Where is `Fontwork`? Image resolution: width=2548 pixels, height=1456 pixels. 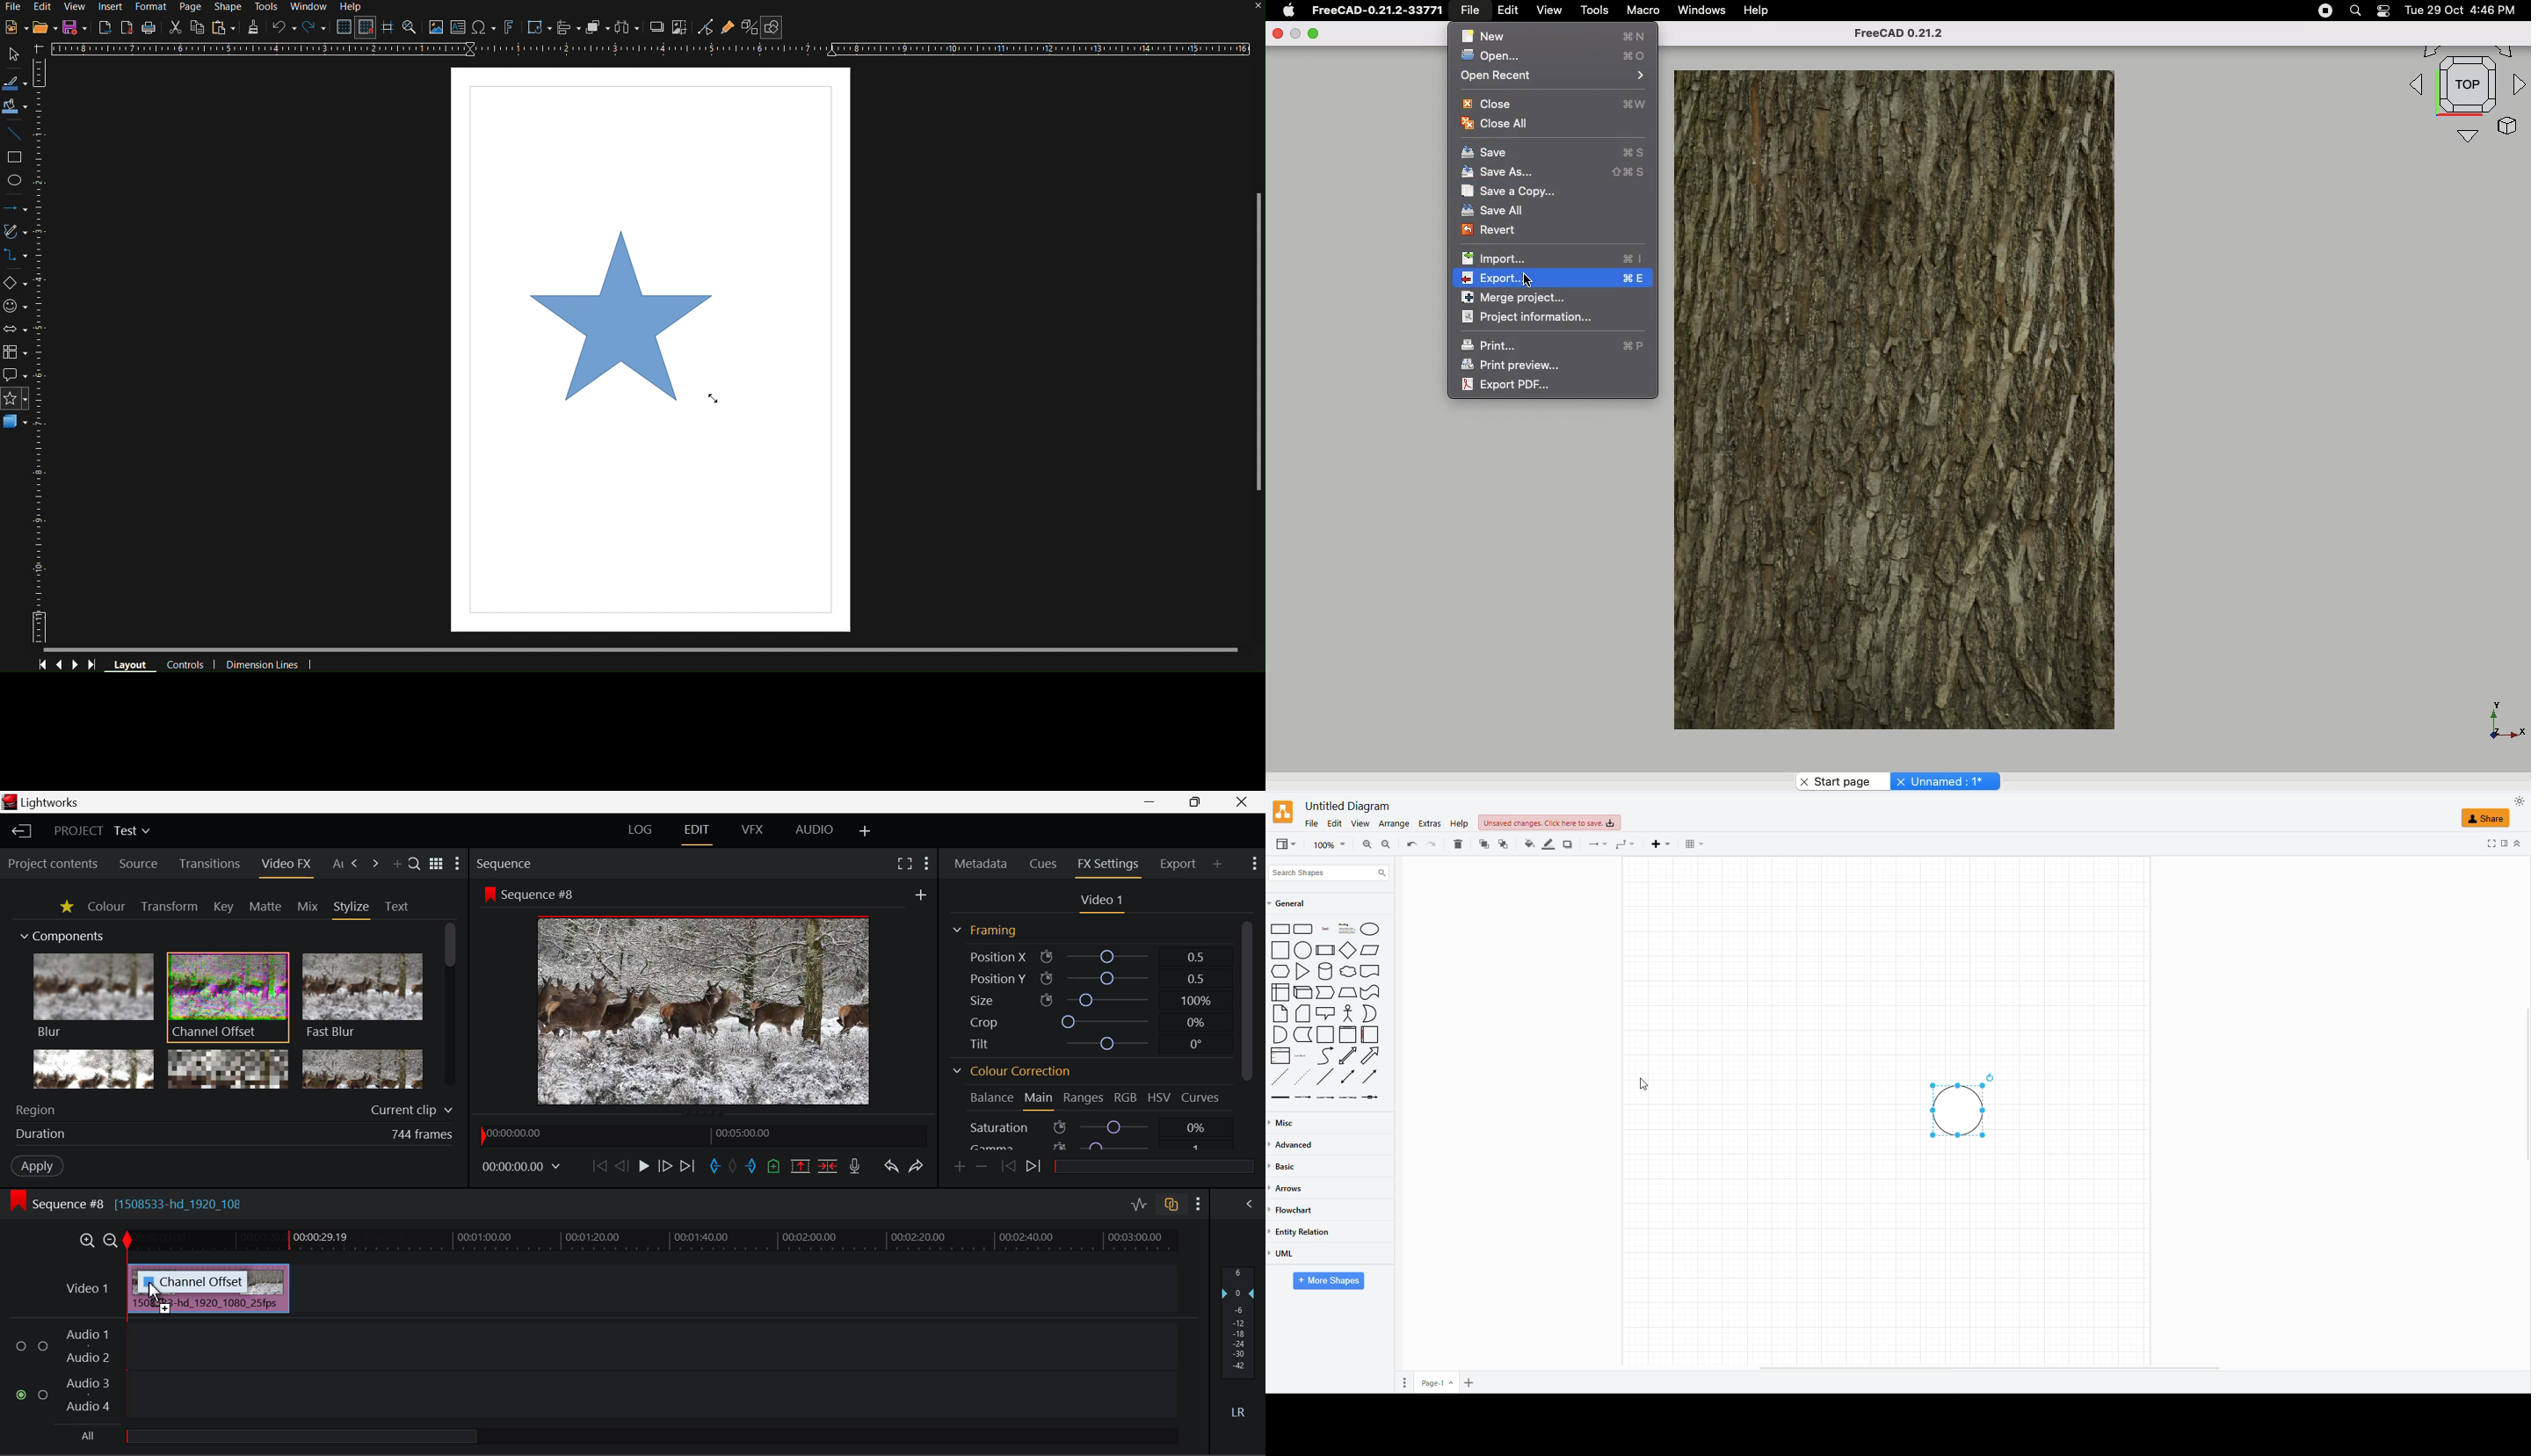
Fontwork is located at coordinates (509, 28).